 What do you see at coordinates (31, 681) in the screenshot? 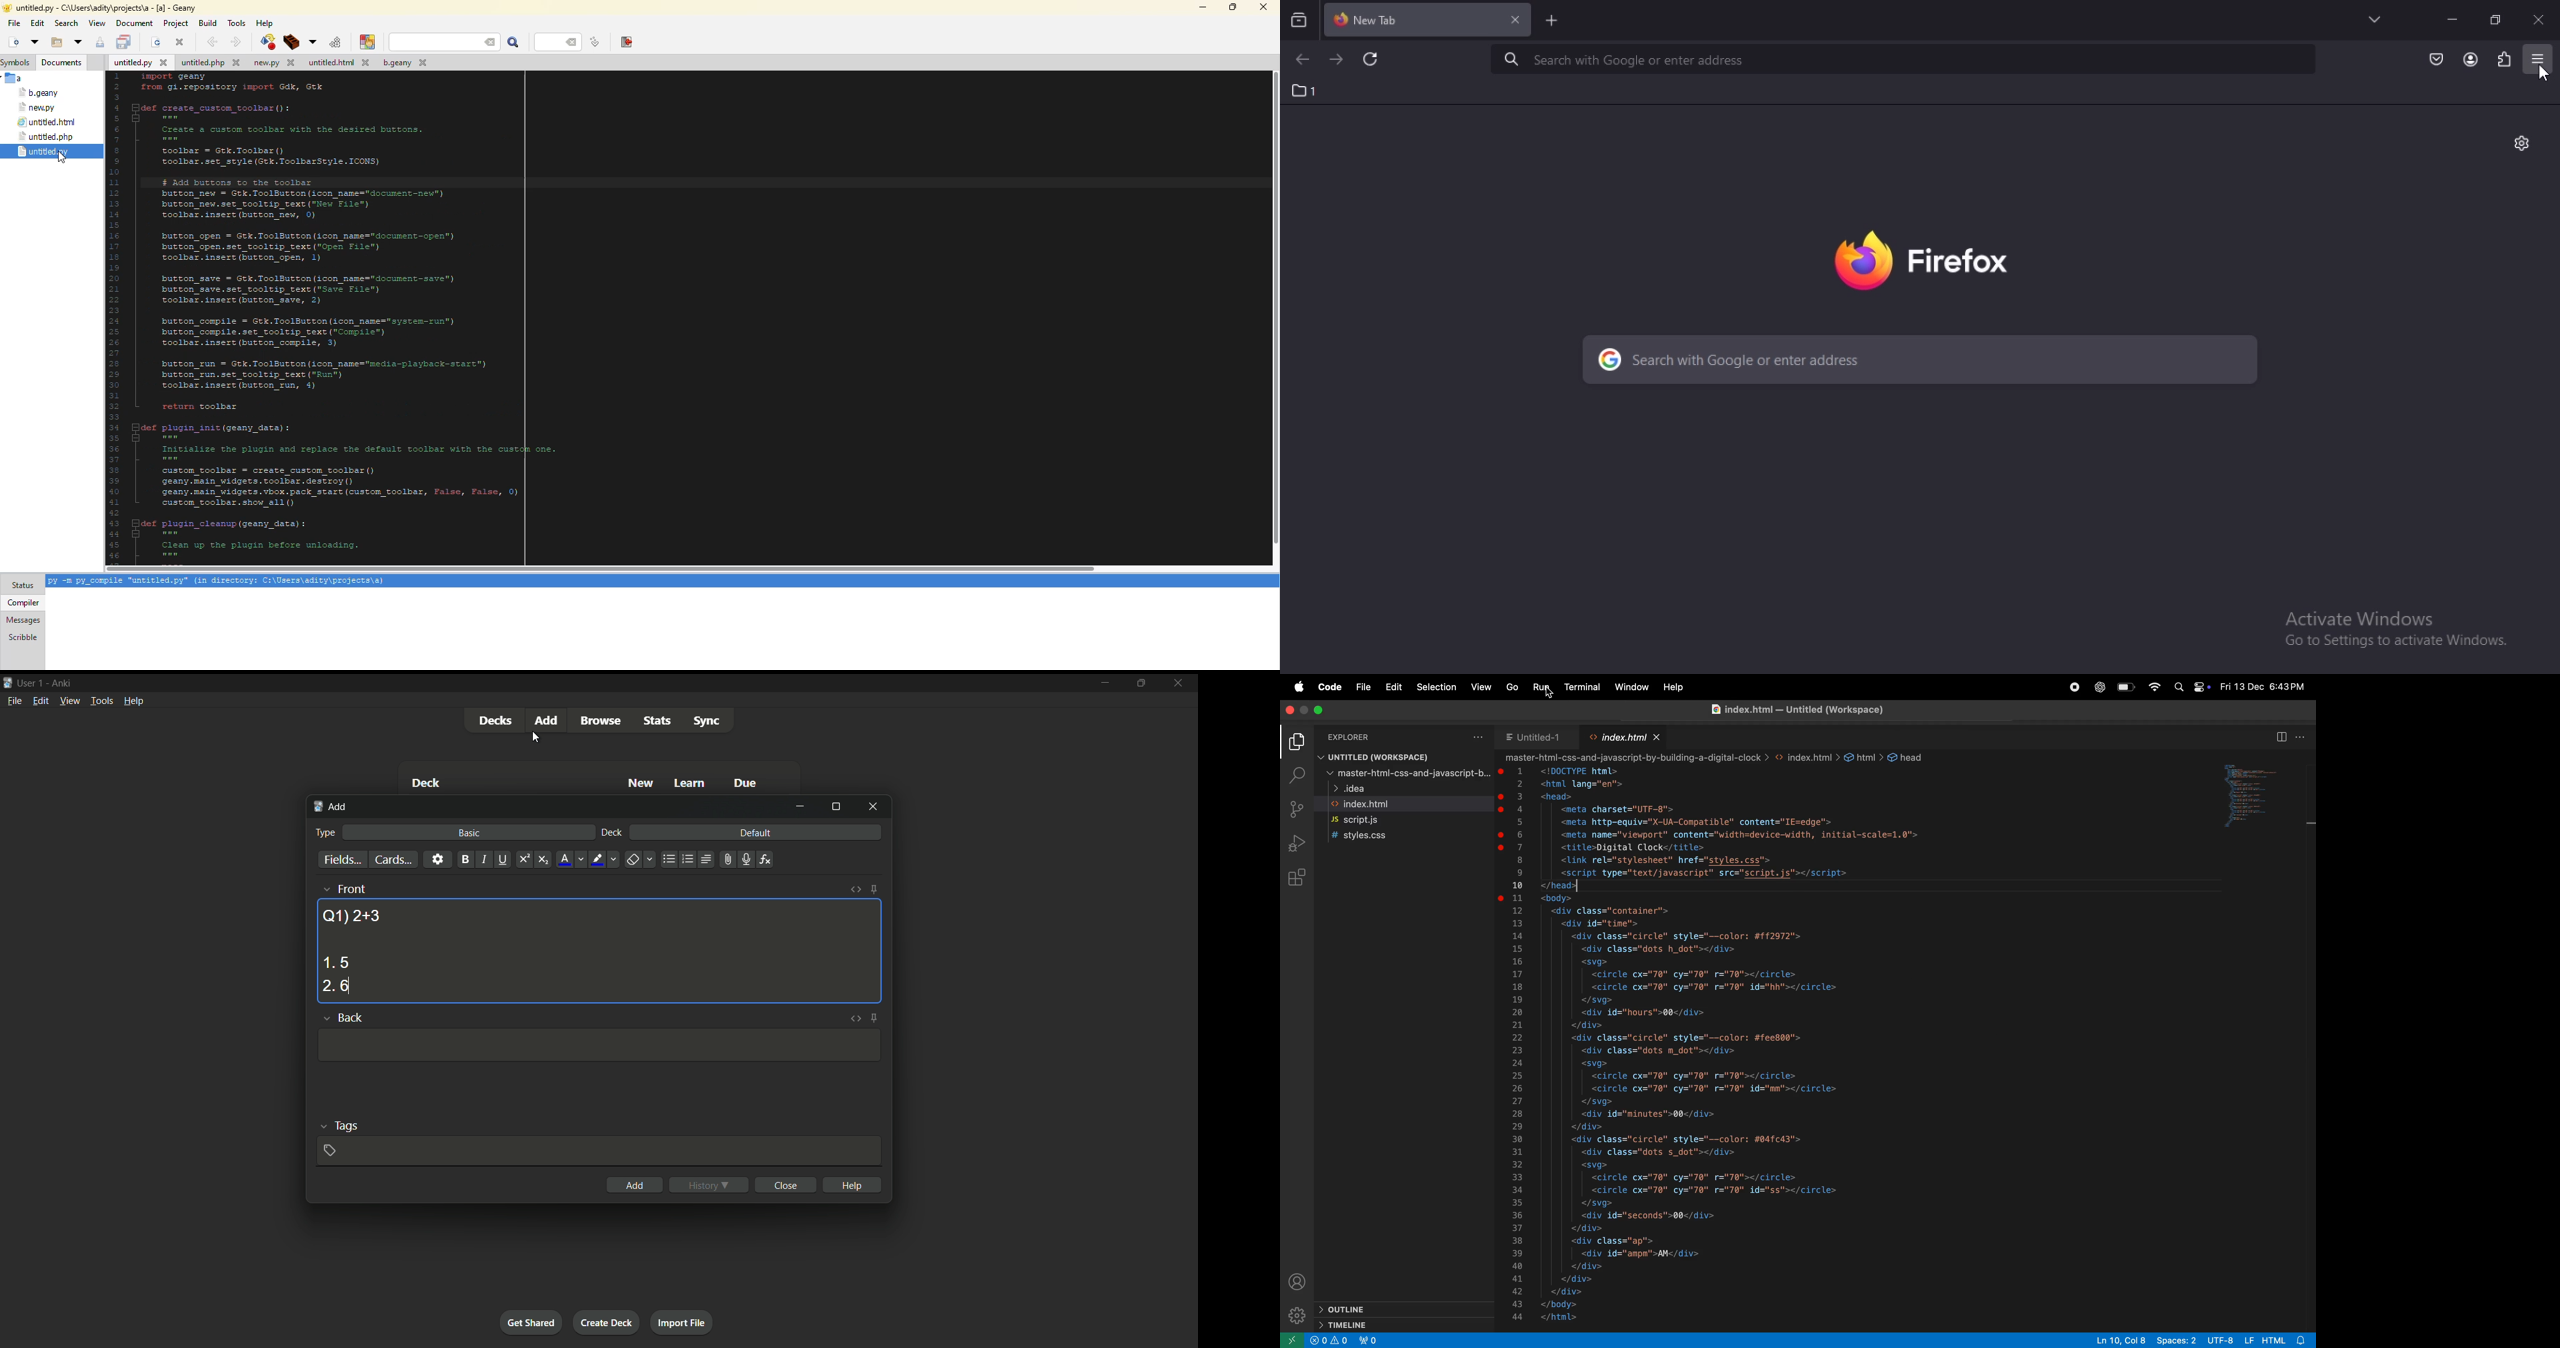
I see `user 1` at bounding box center [31, 681].